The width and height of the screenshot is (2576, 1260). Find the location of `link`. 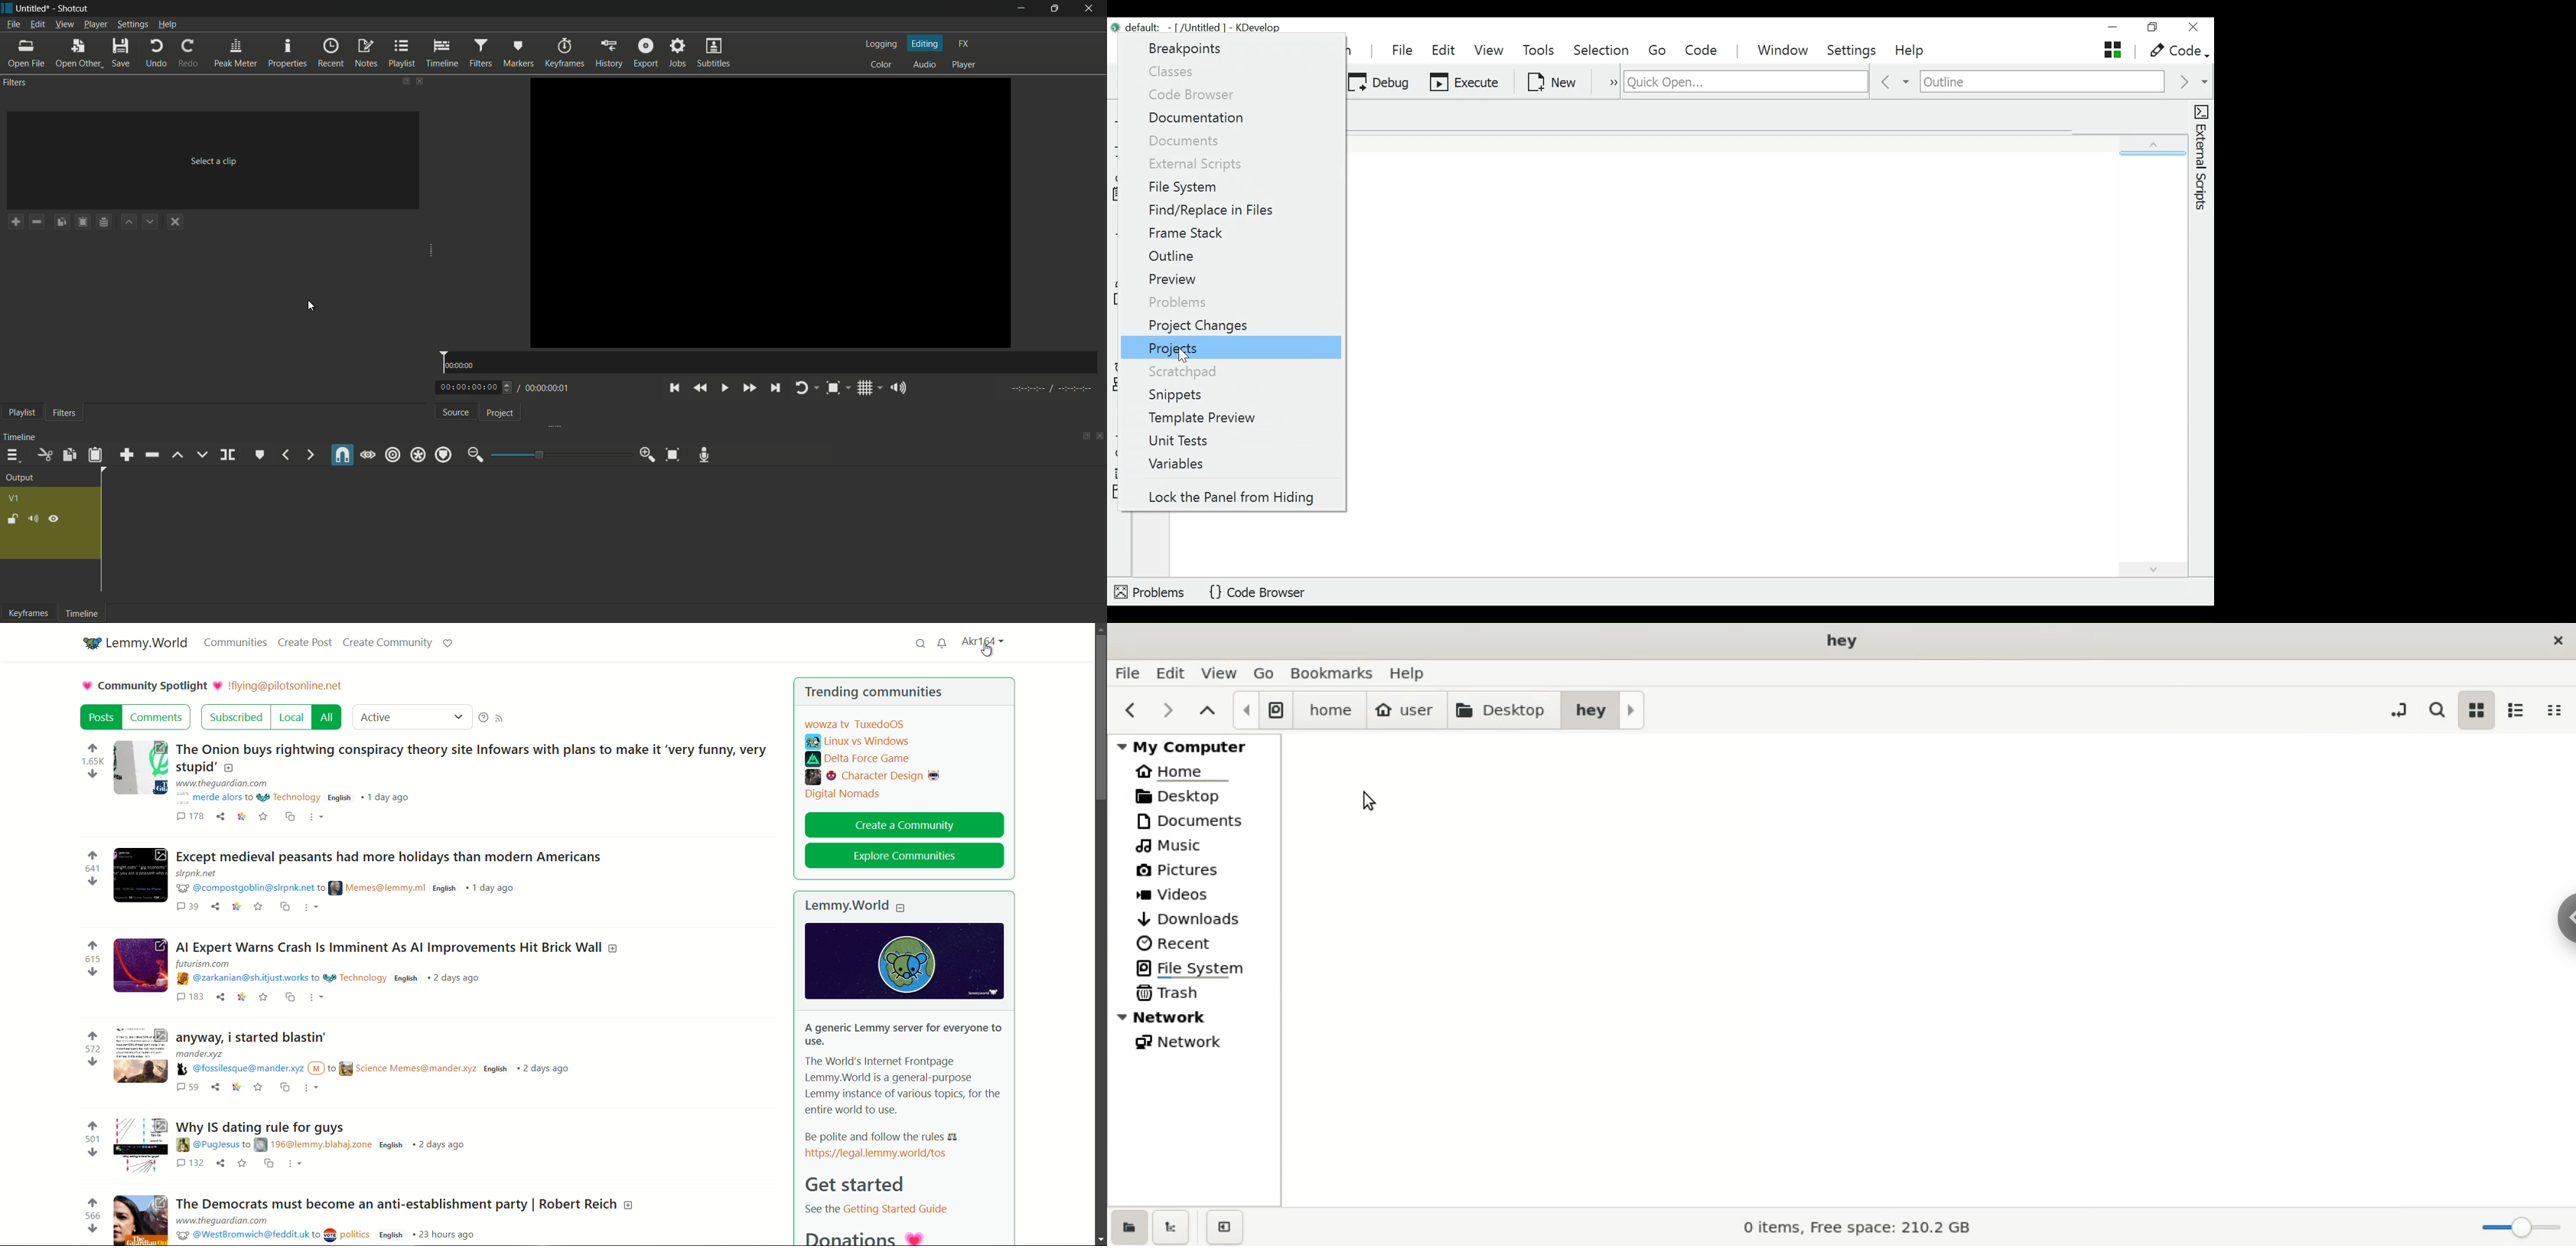

link is located at coordinates (890, 1153).